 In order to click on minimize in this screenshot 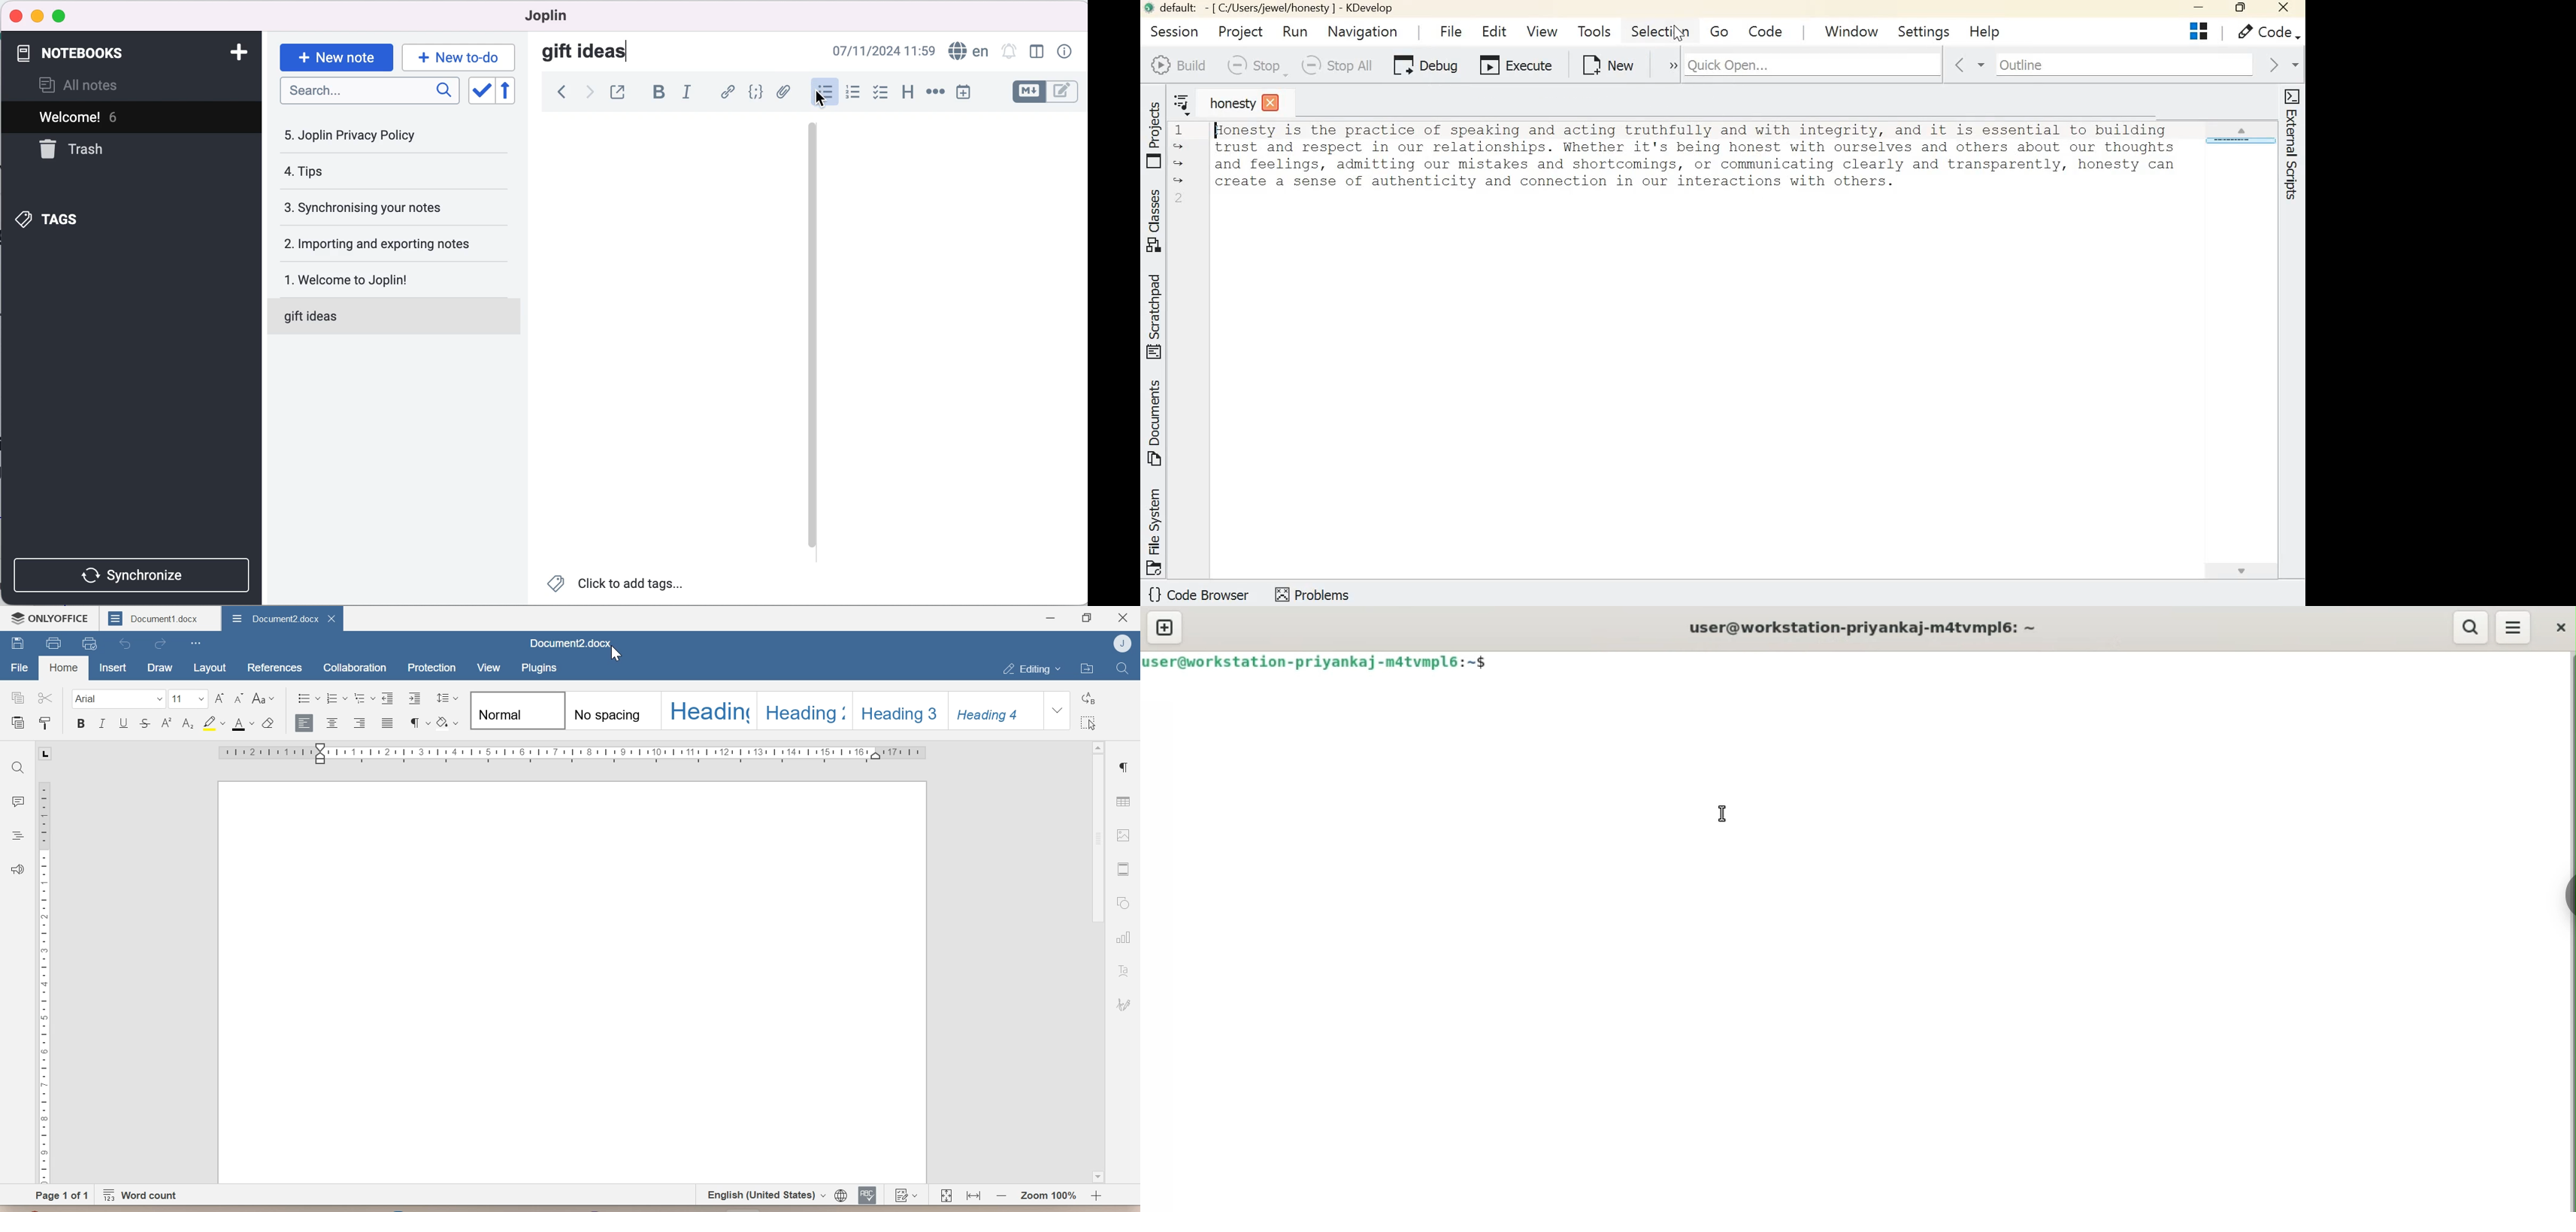, I will do `click(37, 14)`.